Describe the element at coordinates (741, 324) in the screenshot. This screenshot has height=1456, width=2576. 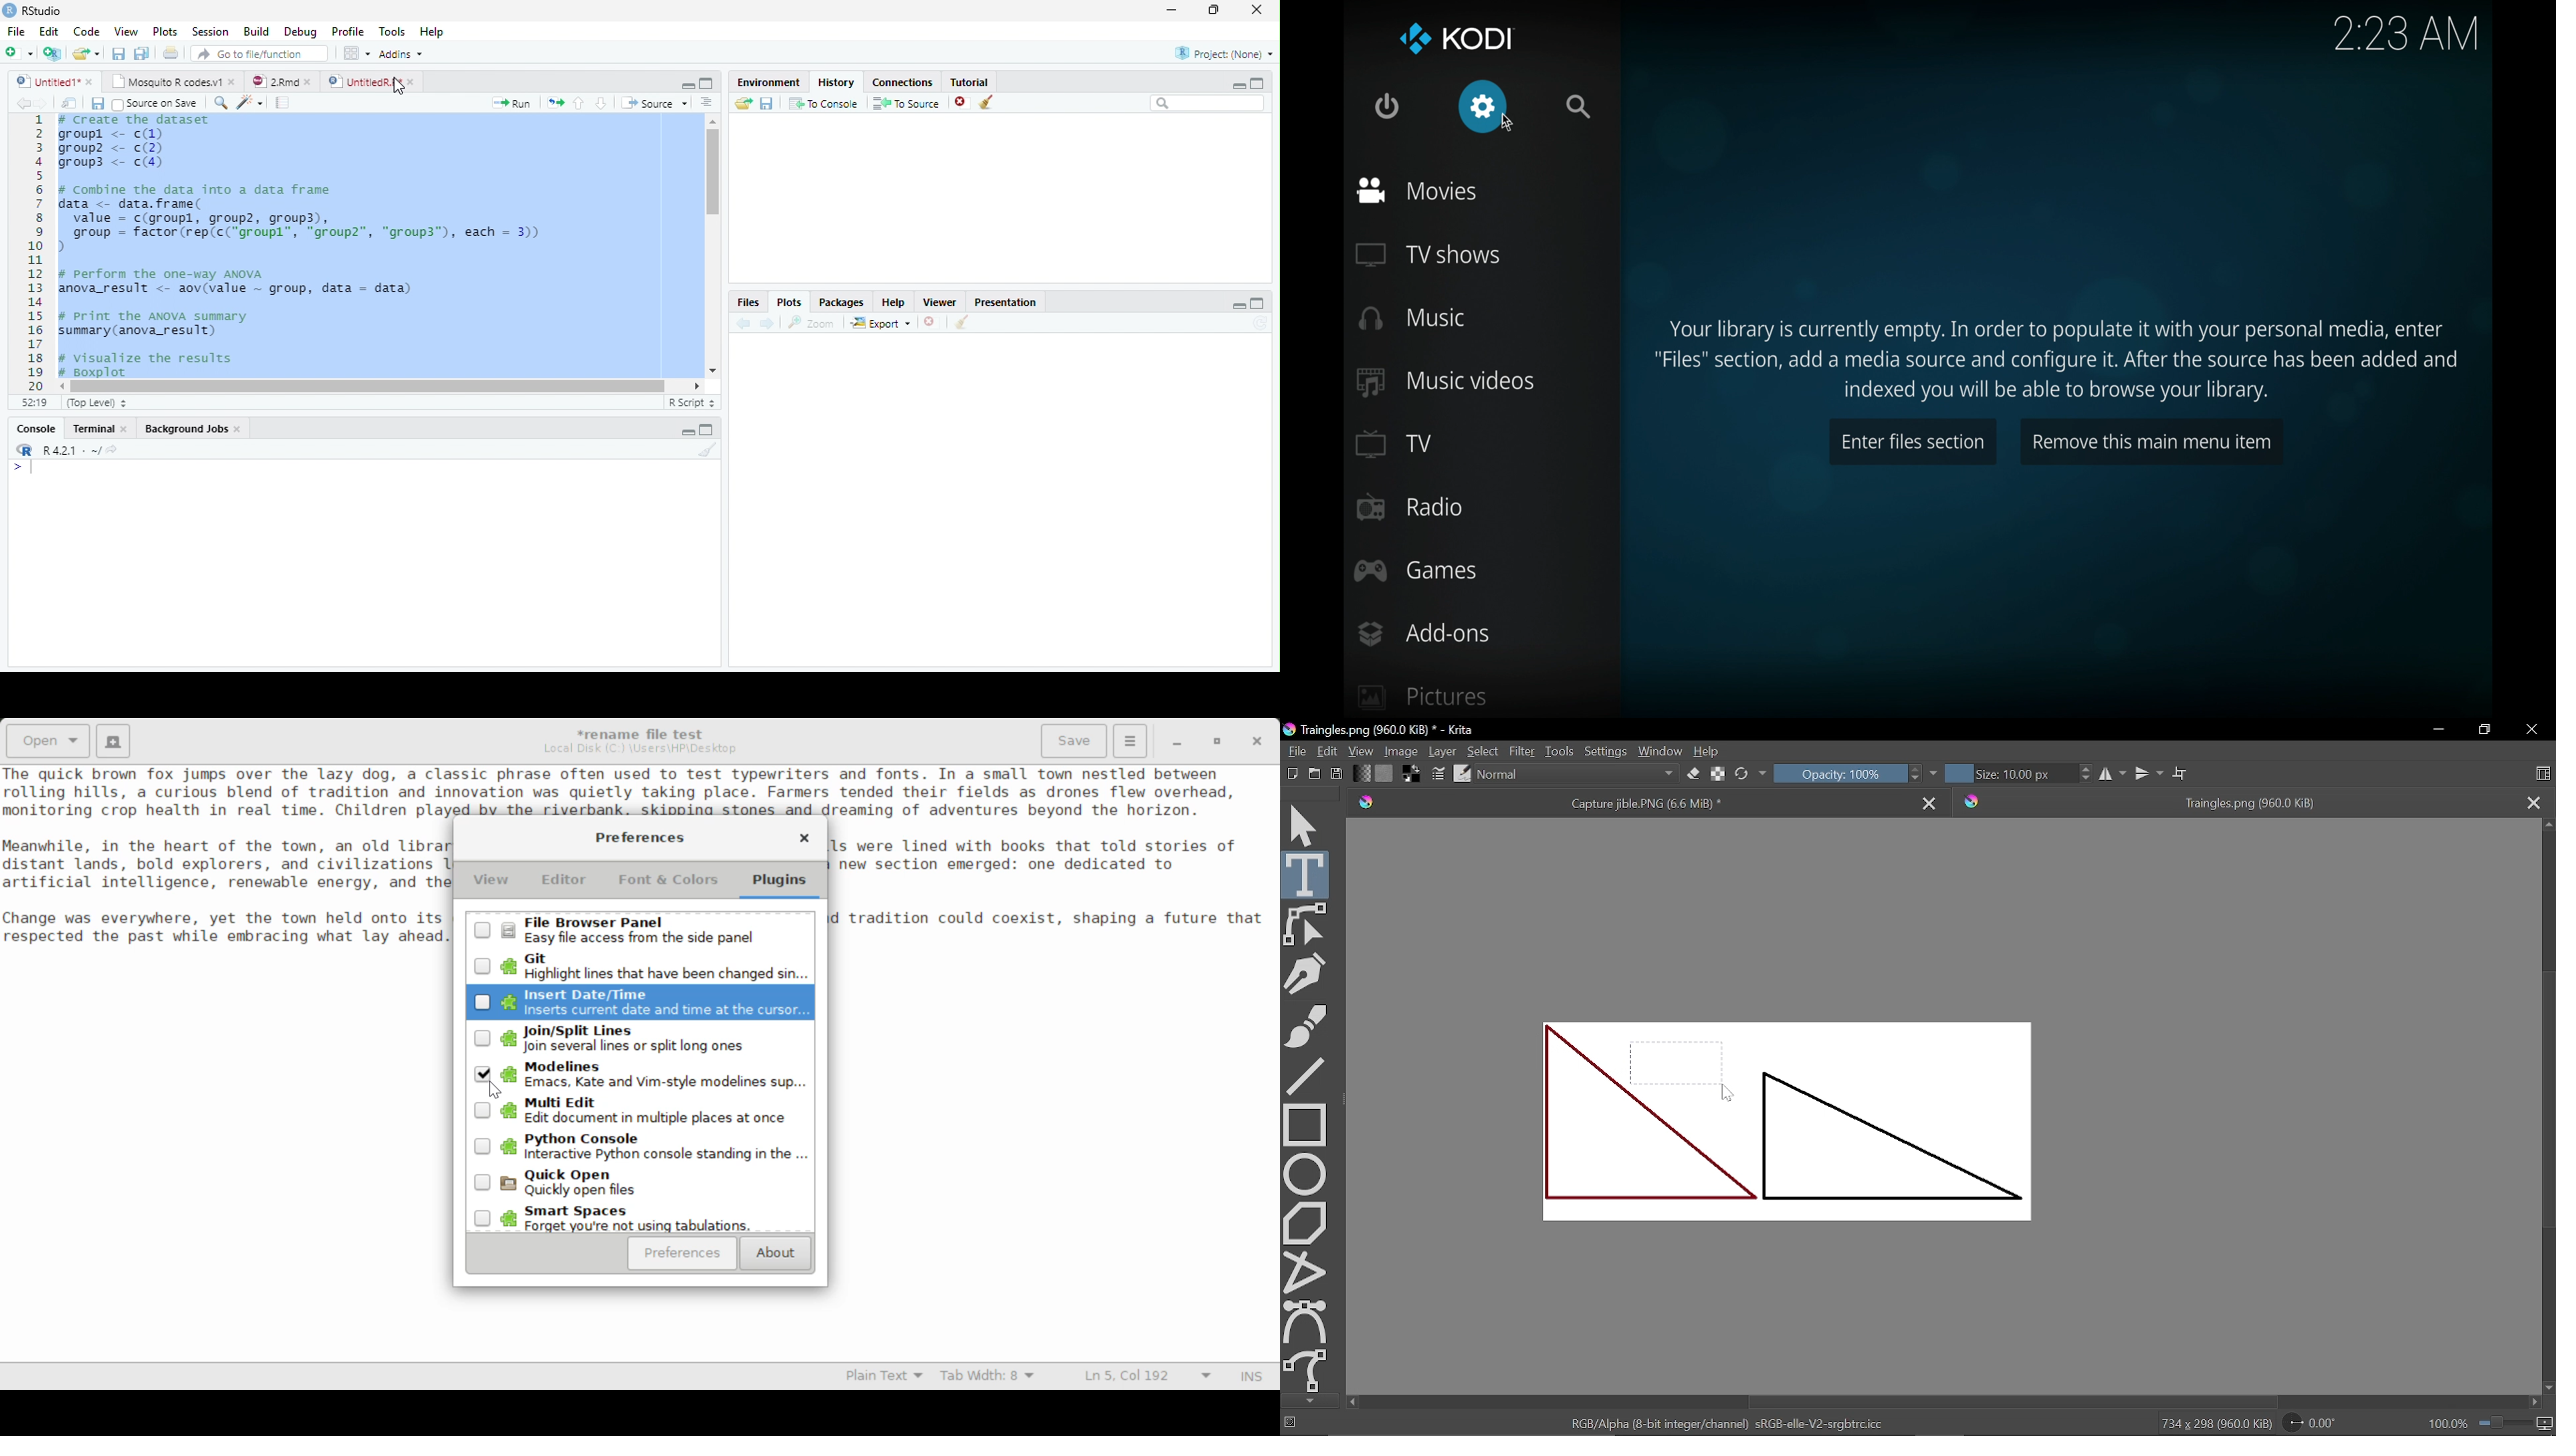
I see `back` at that location.